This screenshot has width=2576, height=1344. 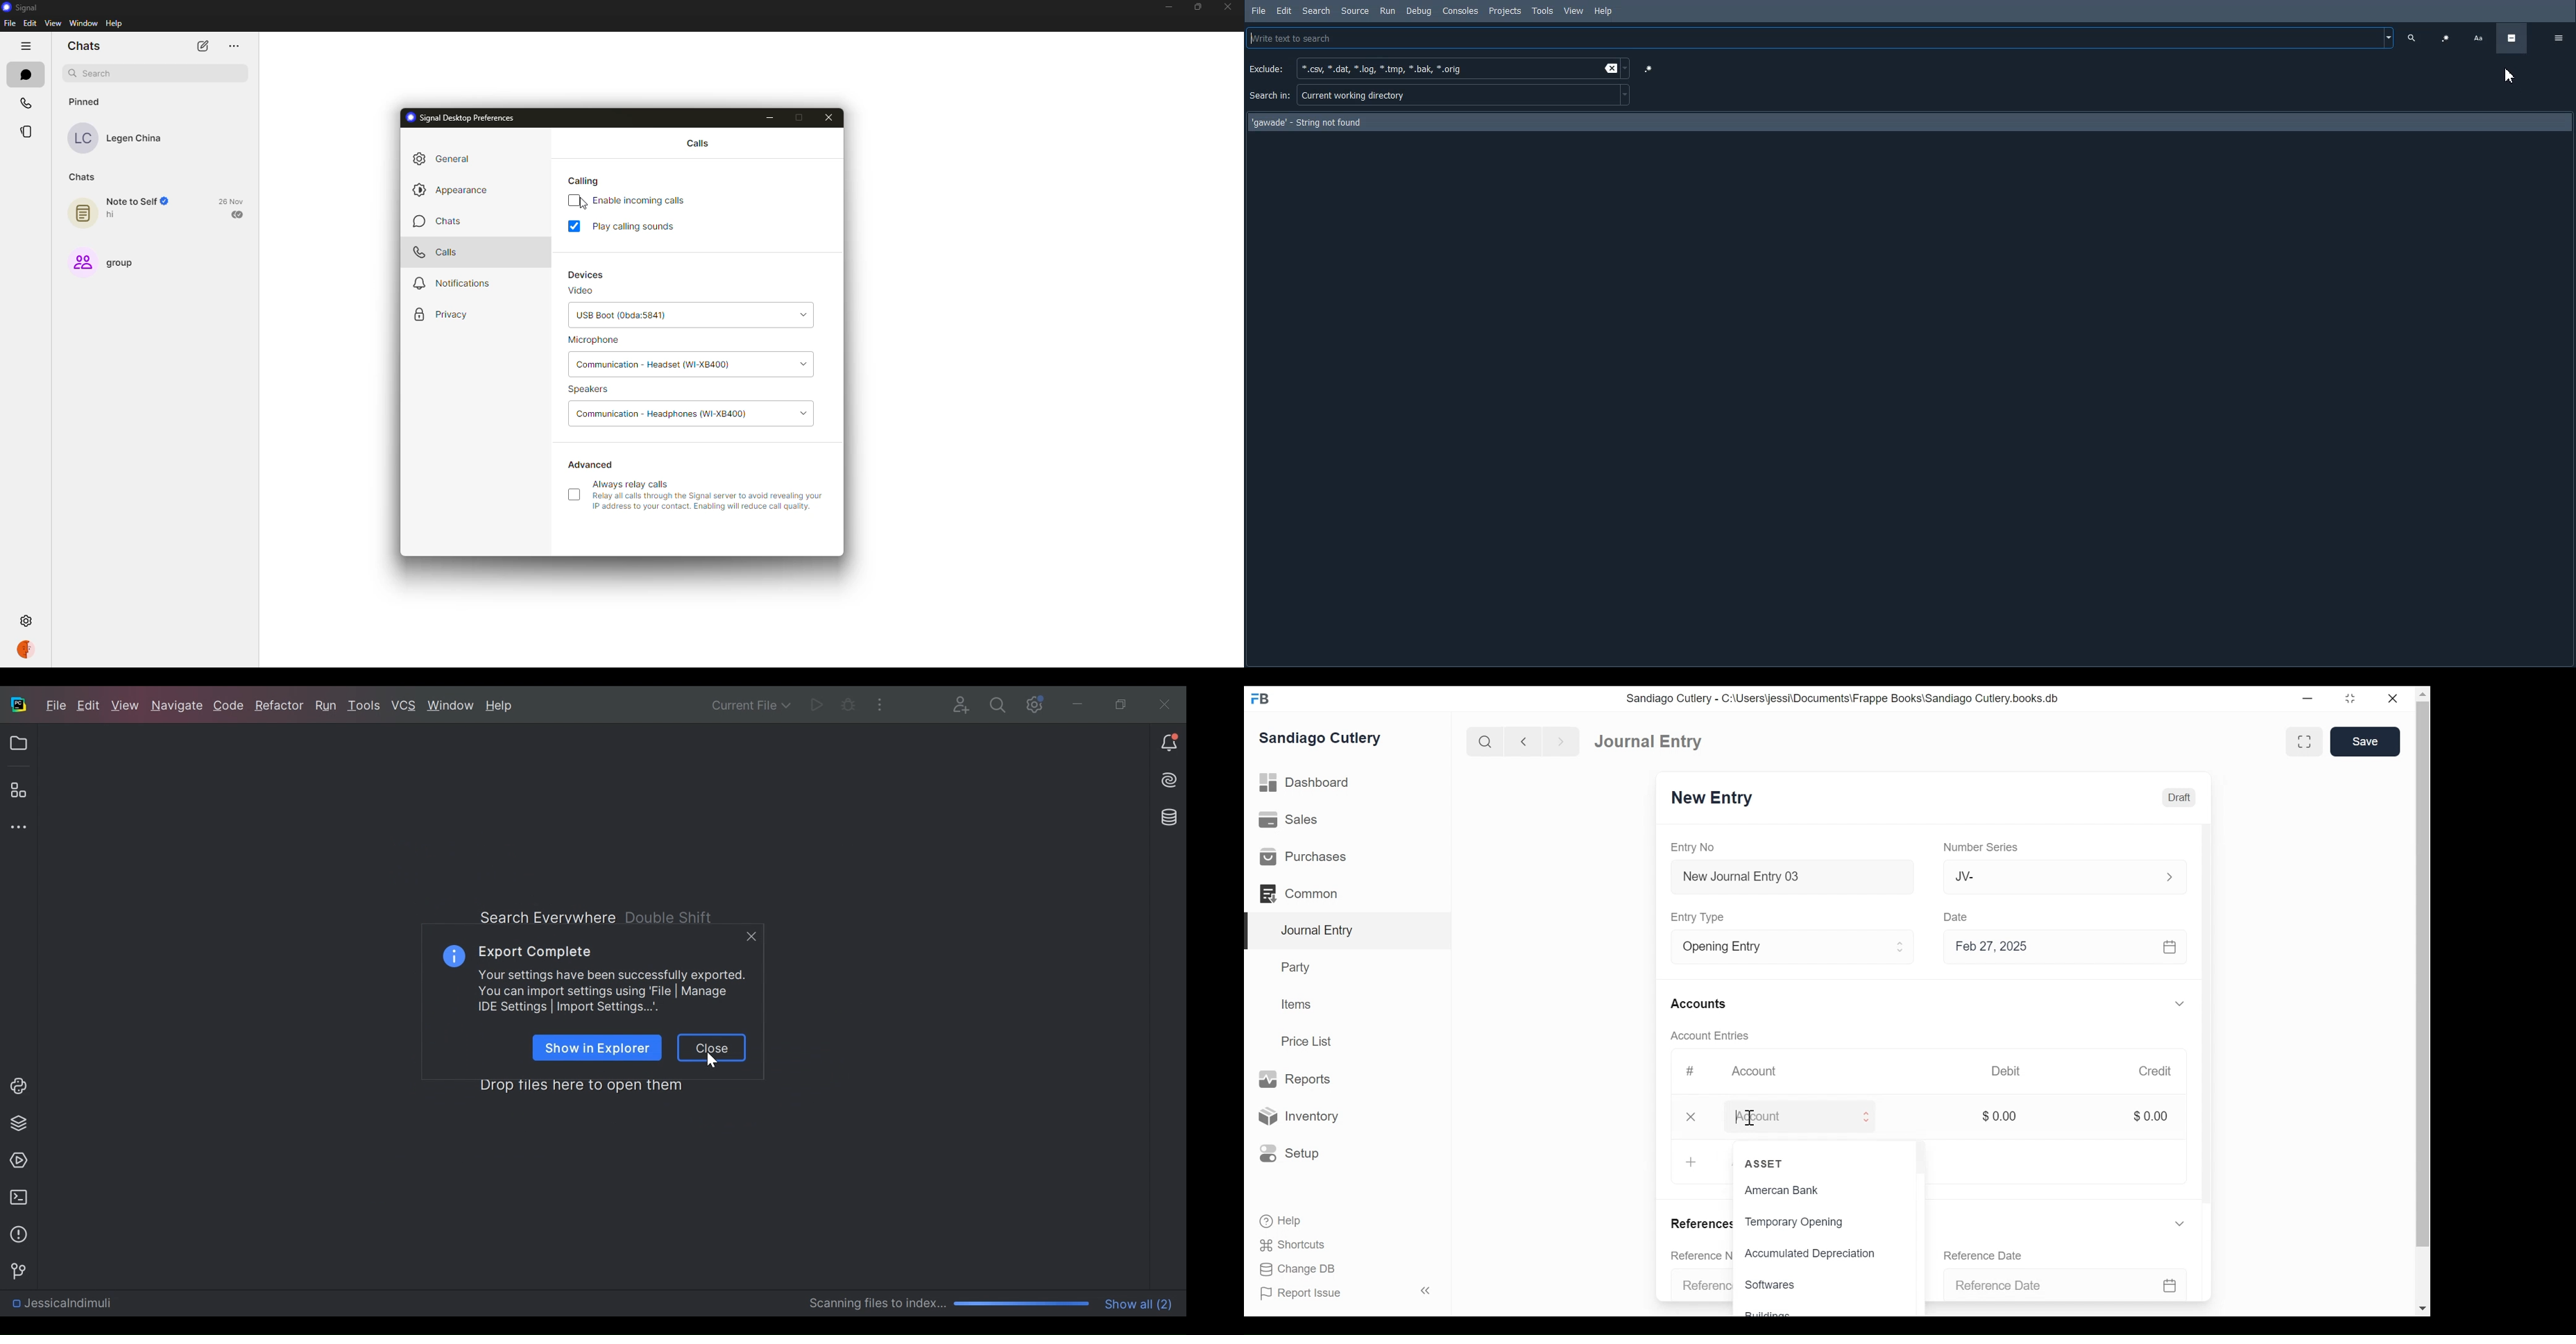 What do you see at coordinates (638, 226) in the screenshot?
I see `play calling sounds` at bounding box center [638, 226].